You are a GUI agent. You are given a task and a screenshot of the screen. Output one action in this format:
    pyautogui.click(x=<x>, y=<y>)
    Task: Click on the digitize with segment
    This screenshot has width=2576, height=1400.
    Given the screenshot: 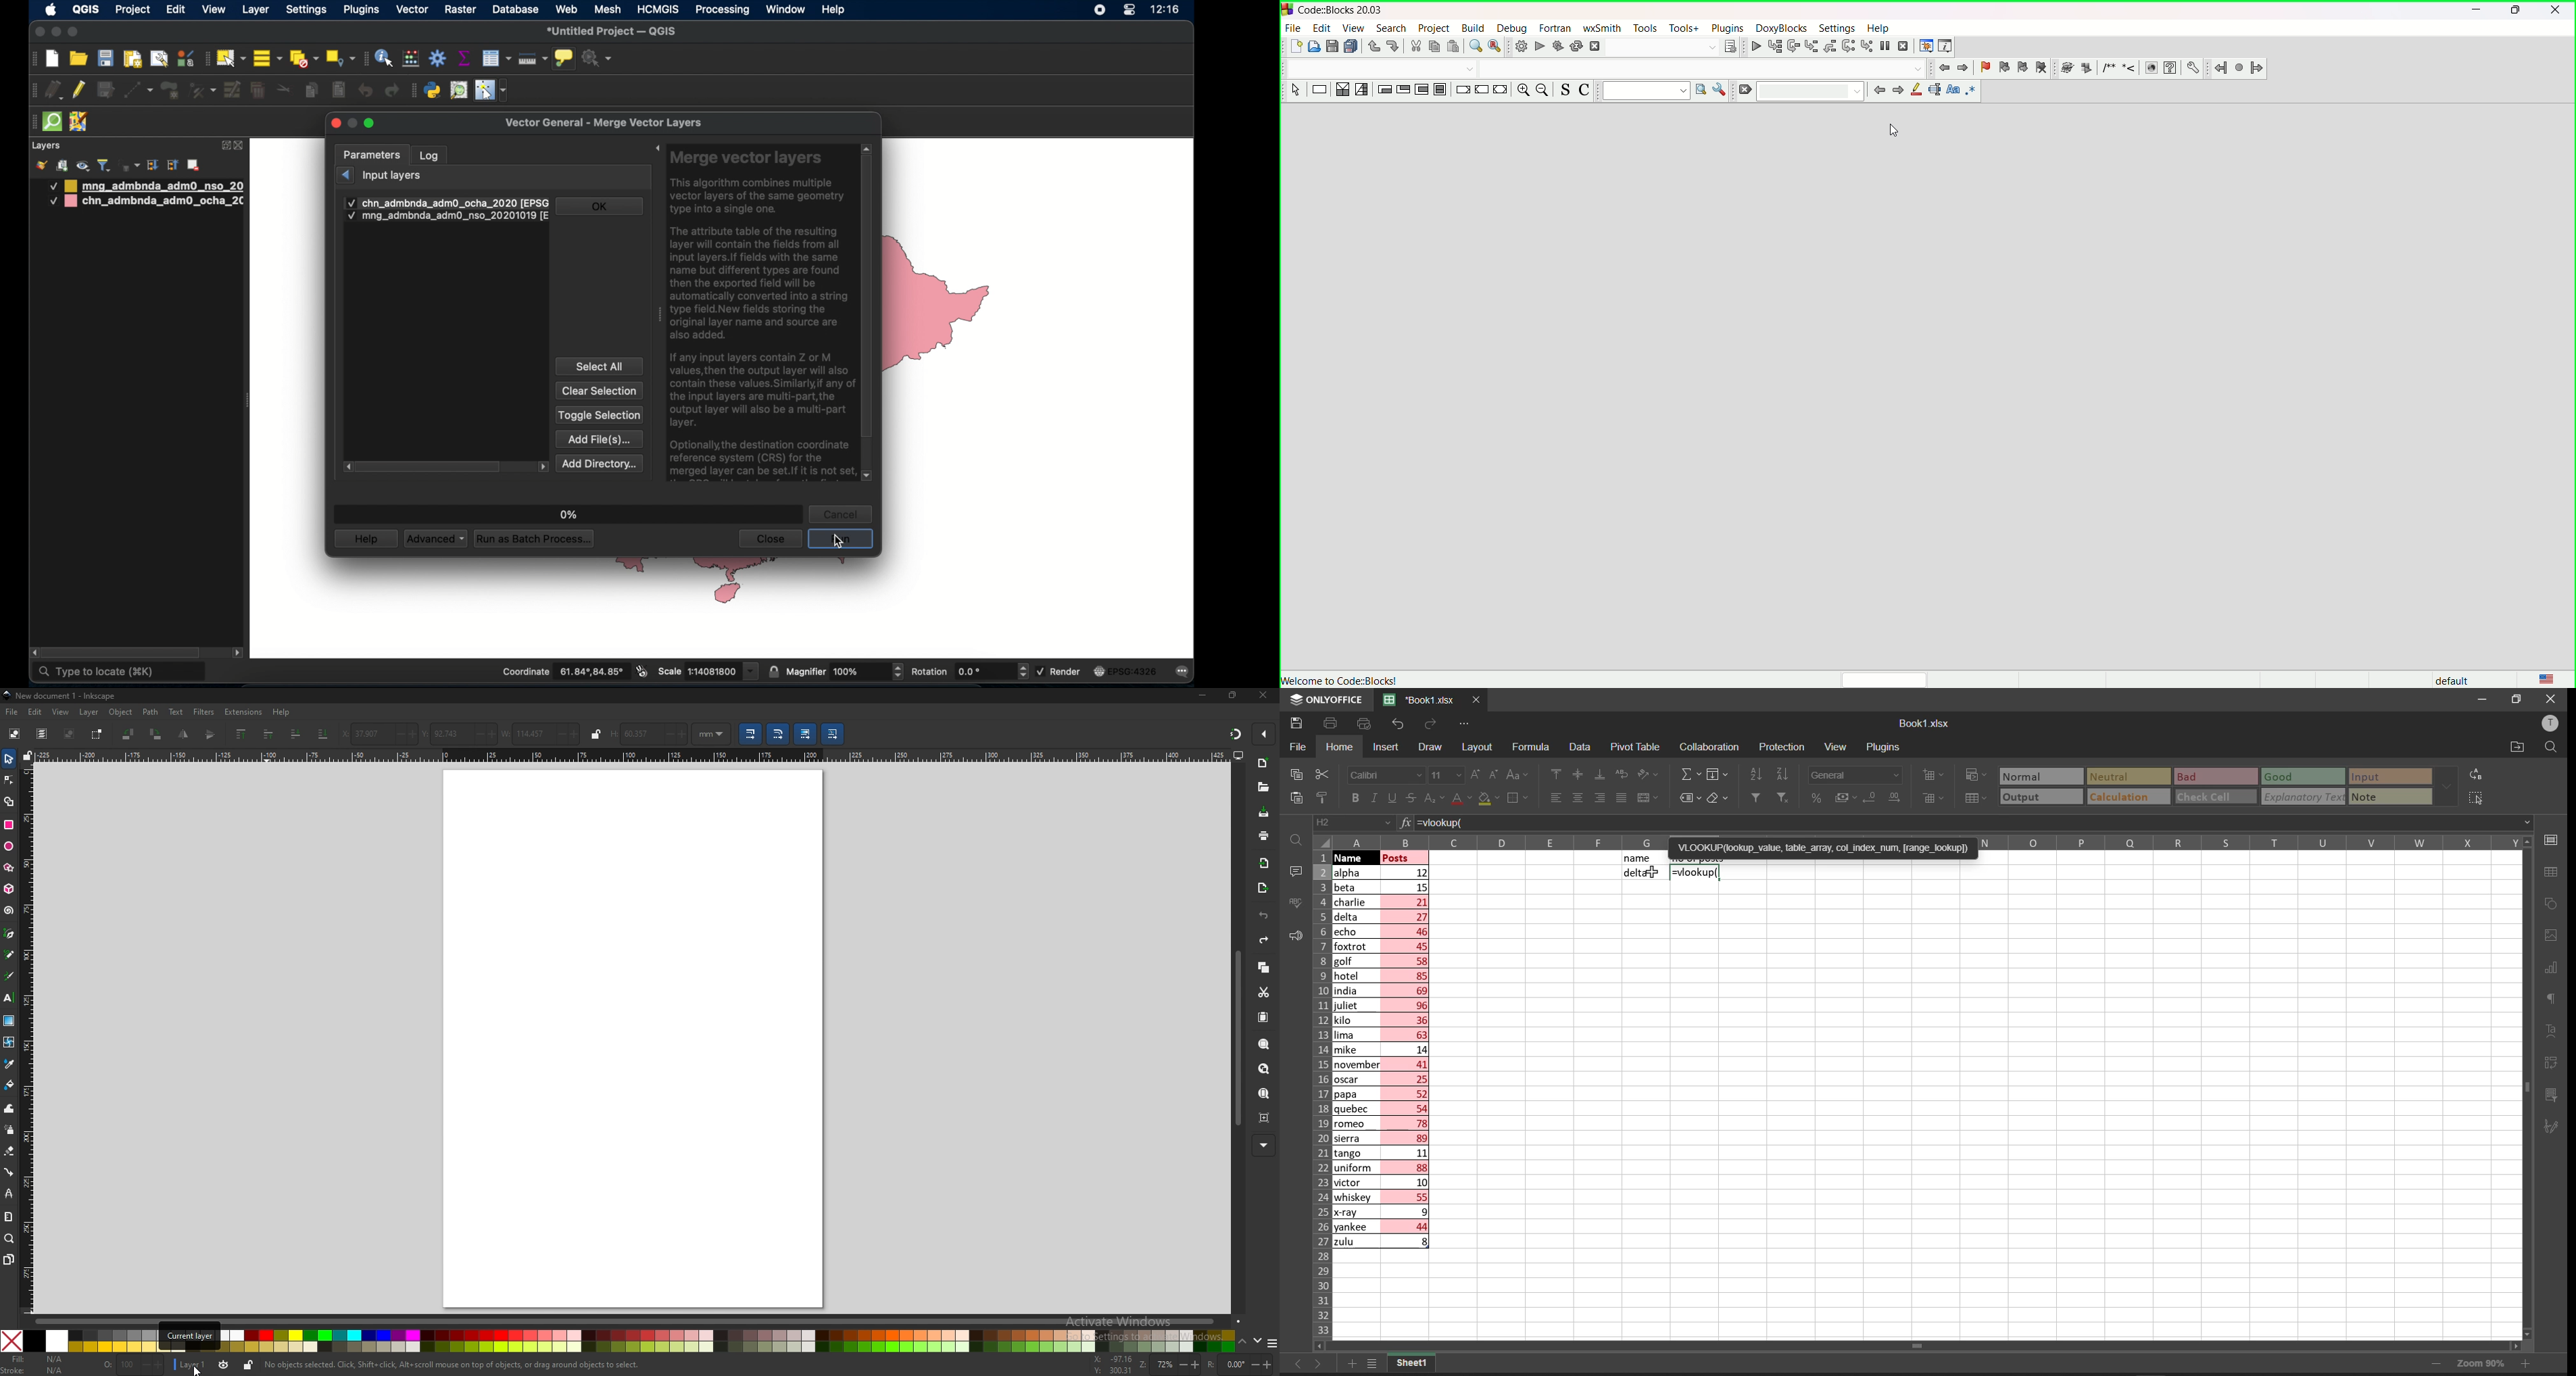 What is the action you would take?
    pyautogui.click(x=138, y=89)
    